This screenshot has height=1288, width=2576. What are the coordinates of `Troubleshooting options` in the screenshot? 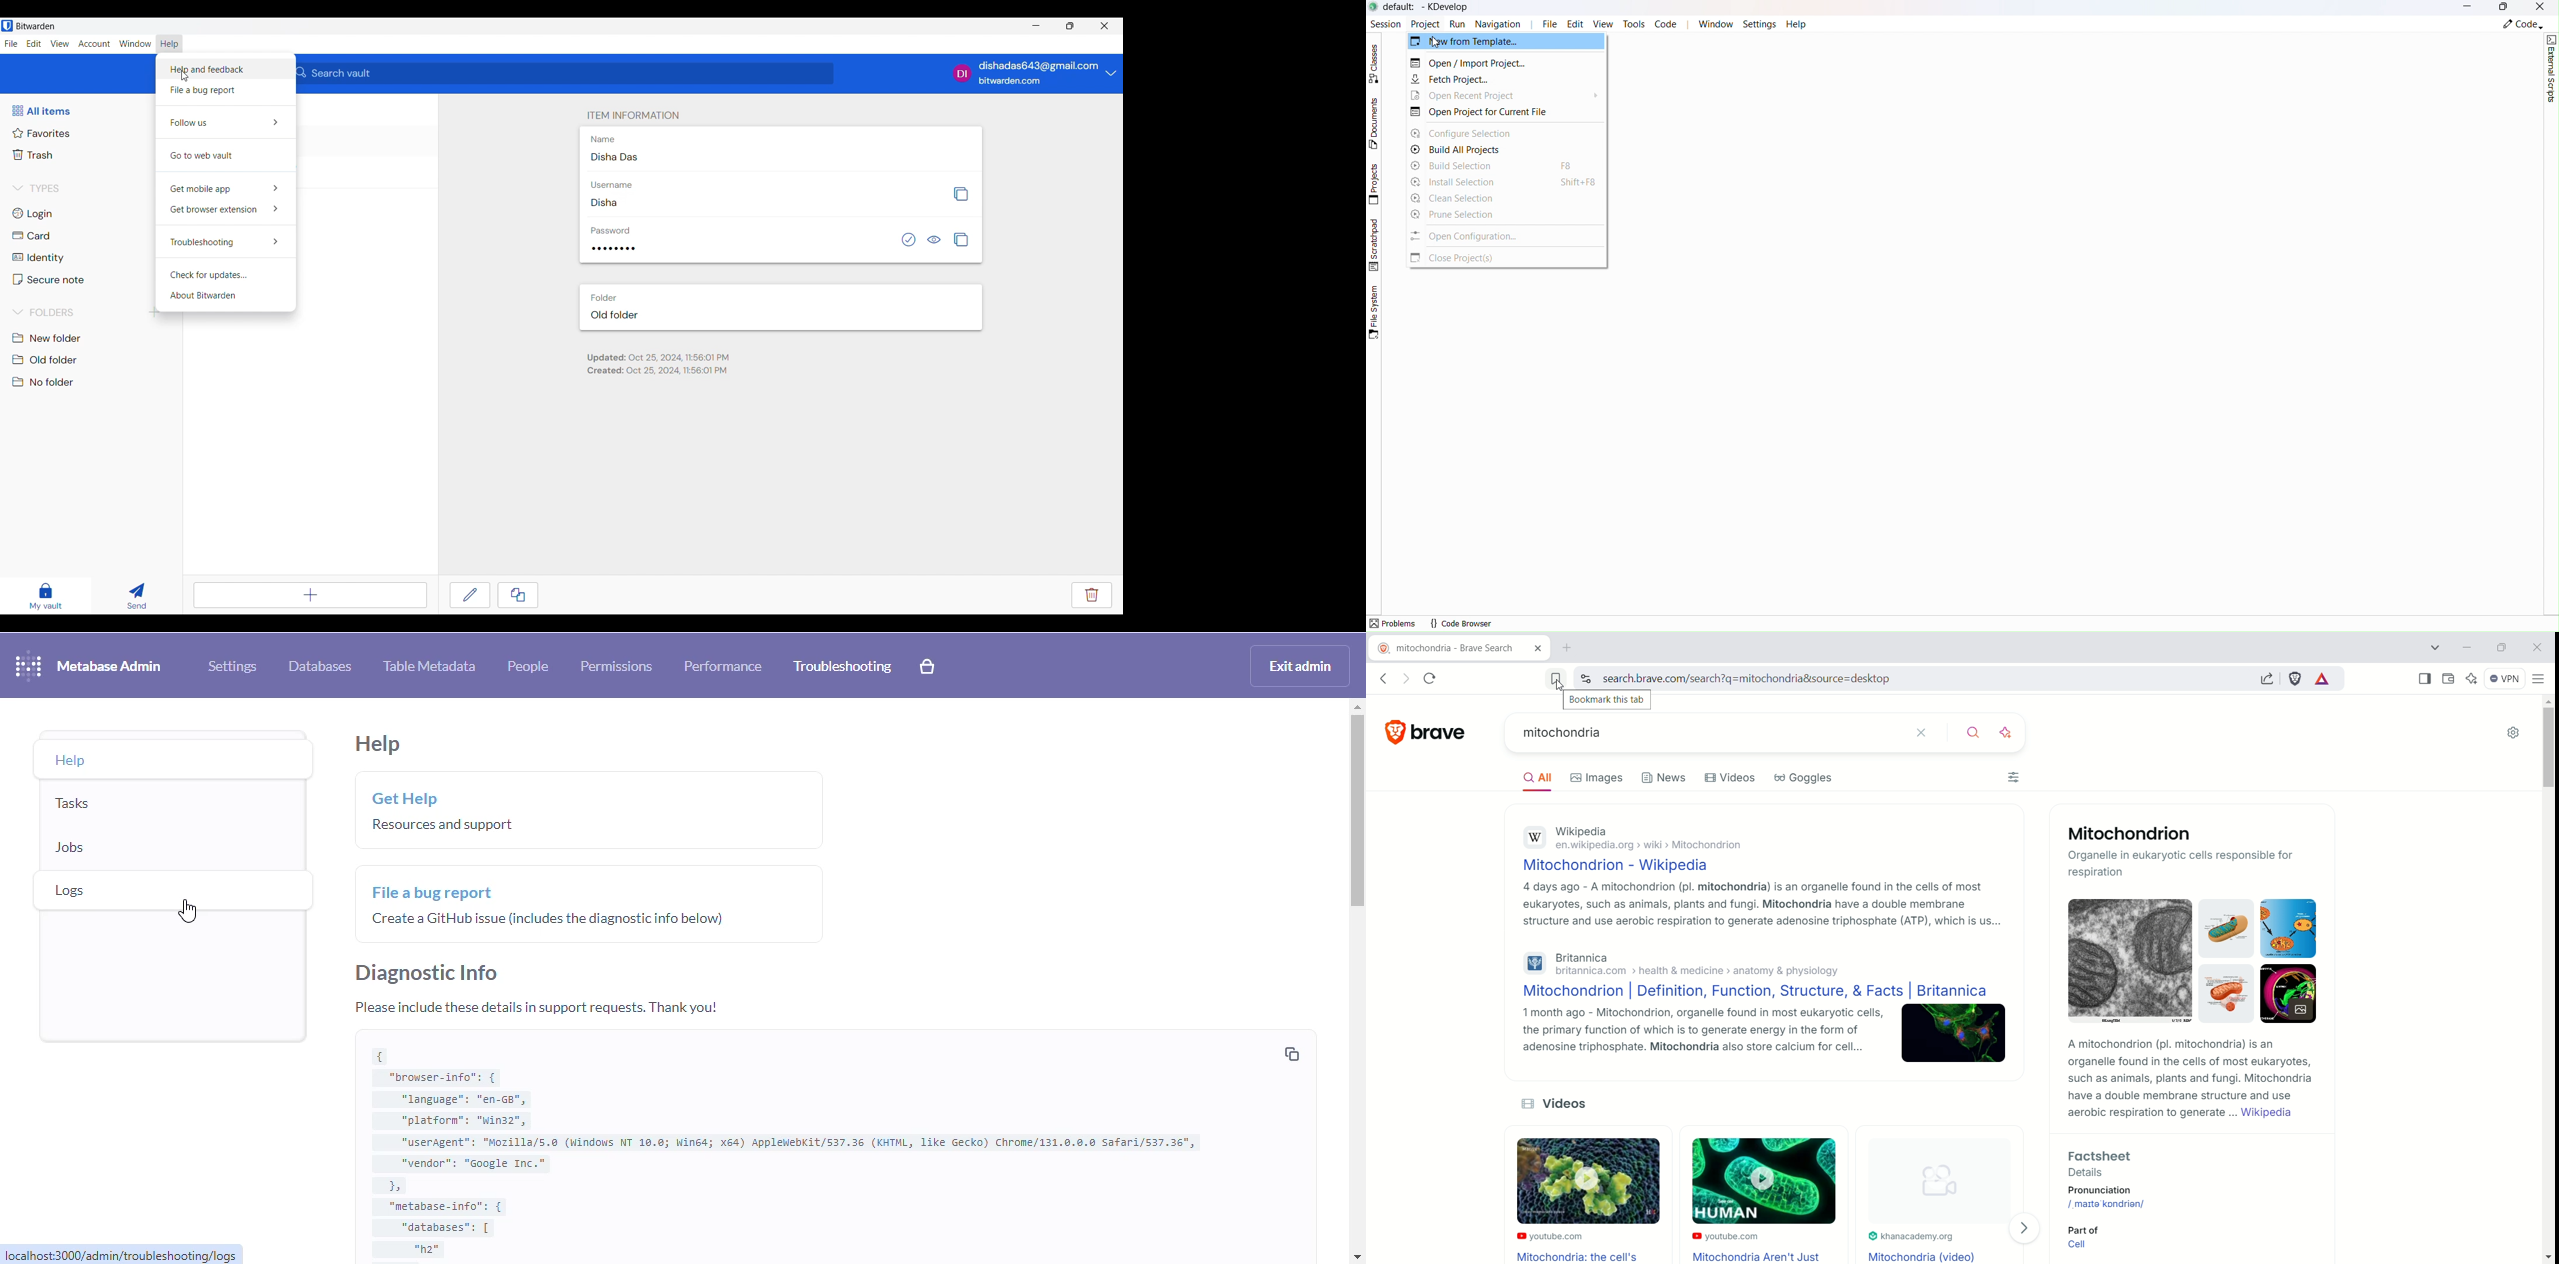 It's located at (225, 241).